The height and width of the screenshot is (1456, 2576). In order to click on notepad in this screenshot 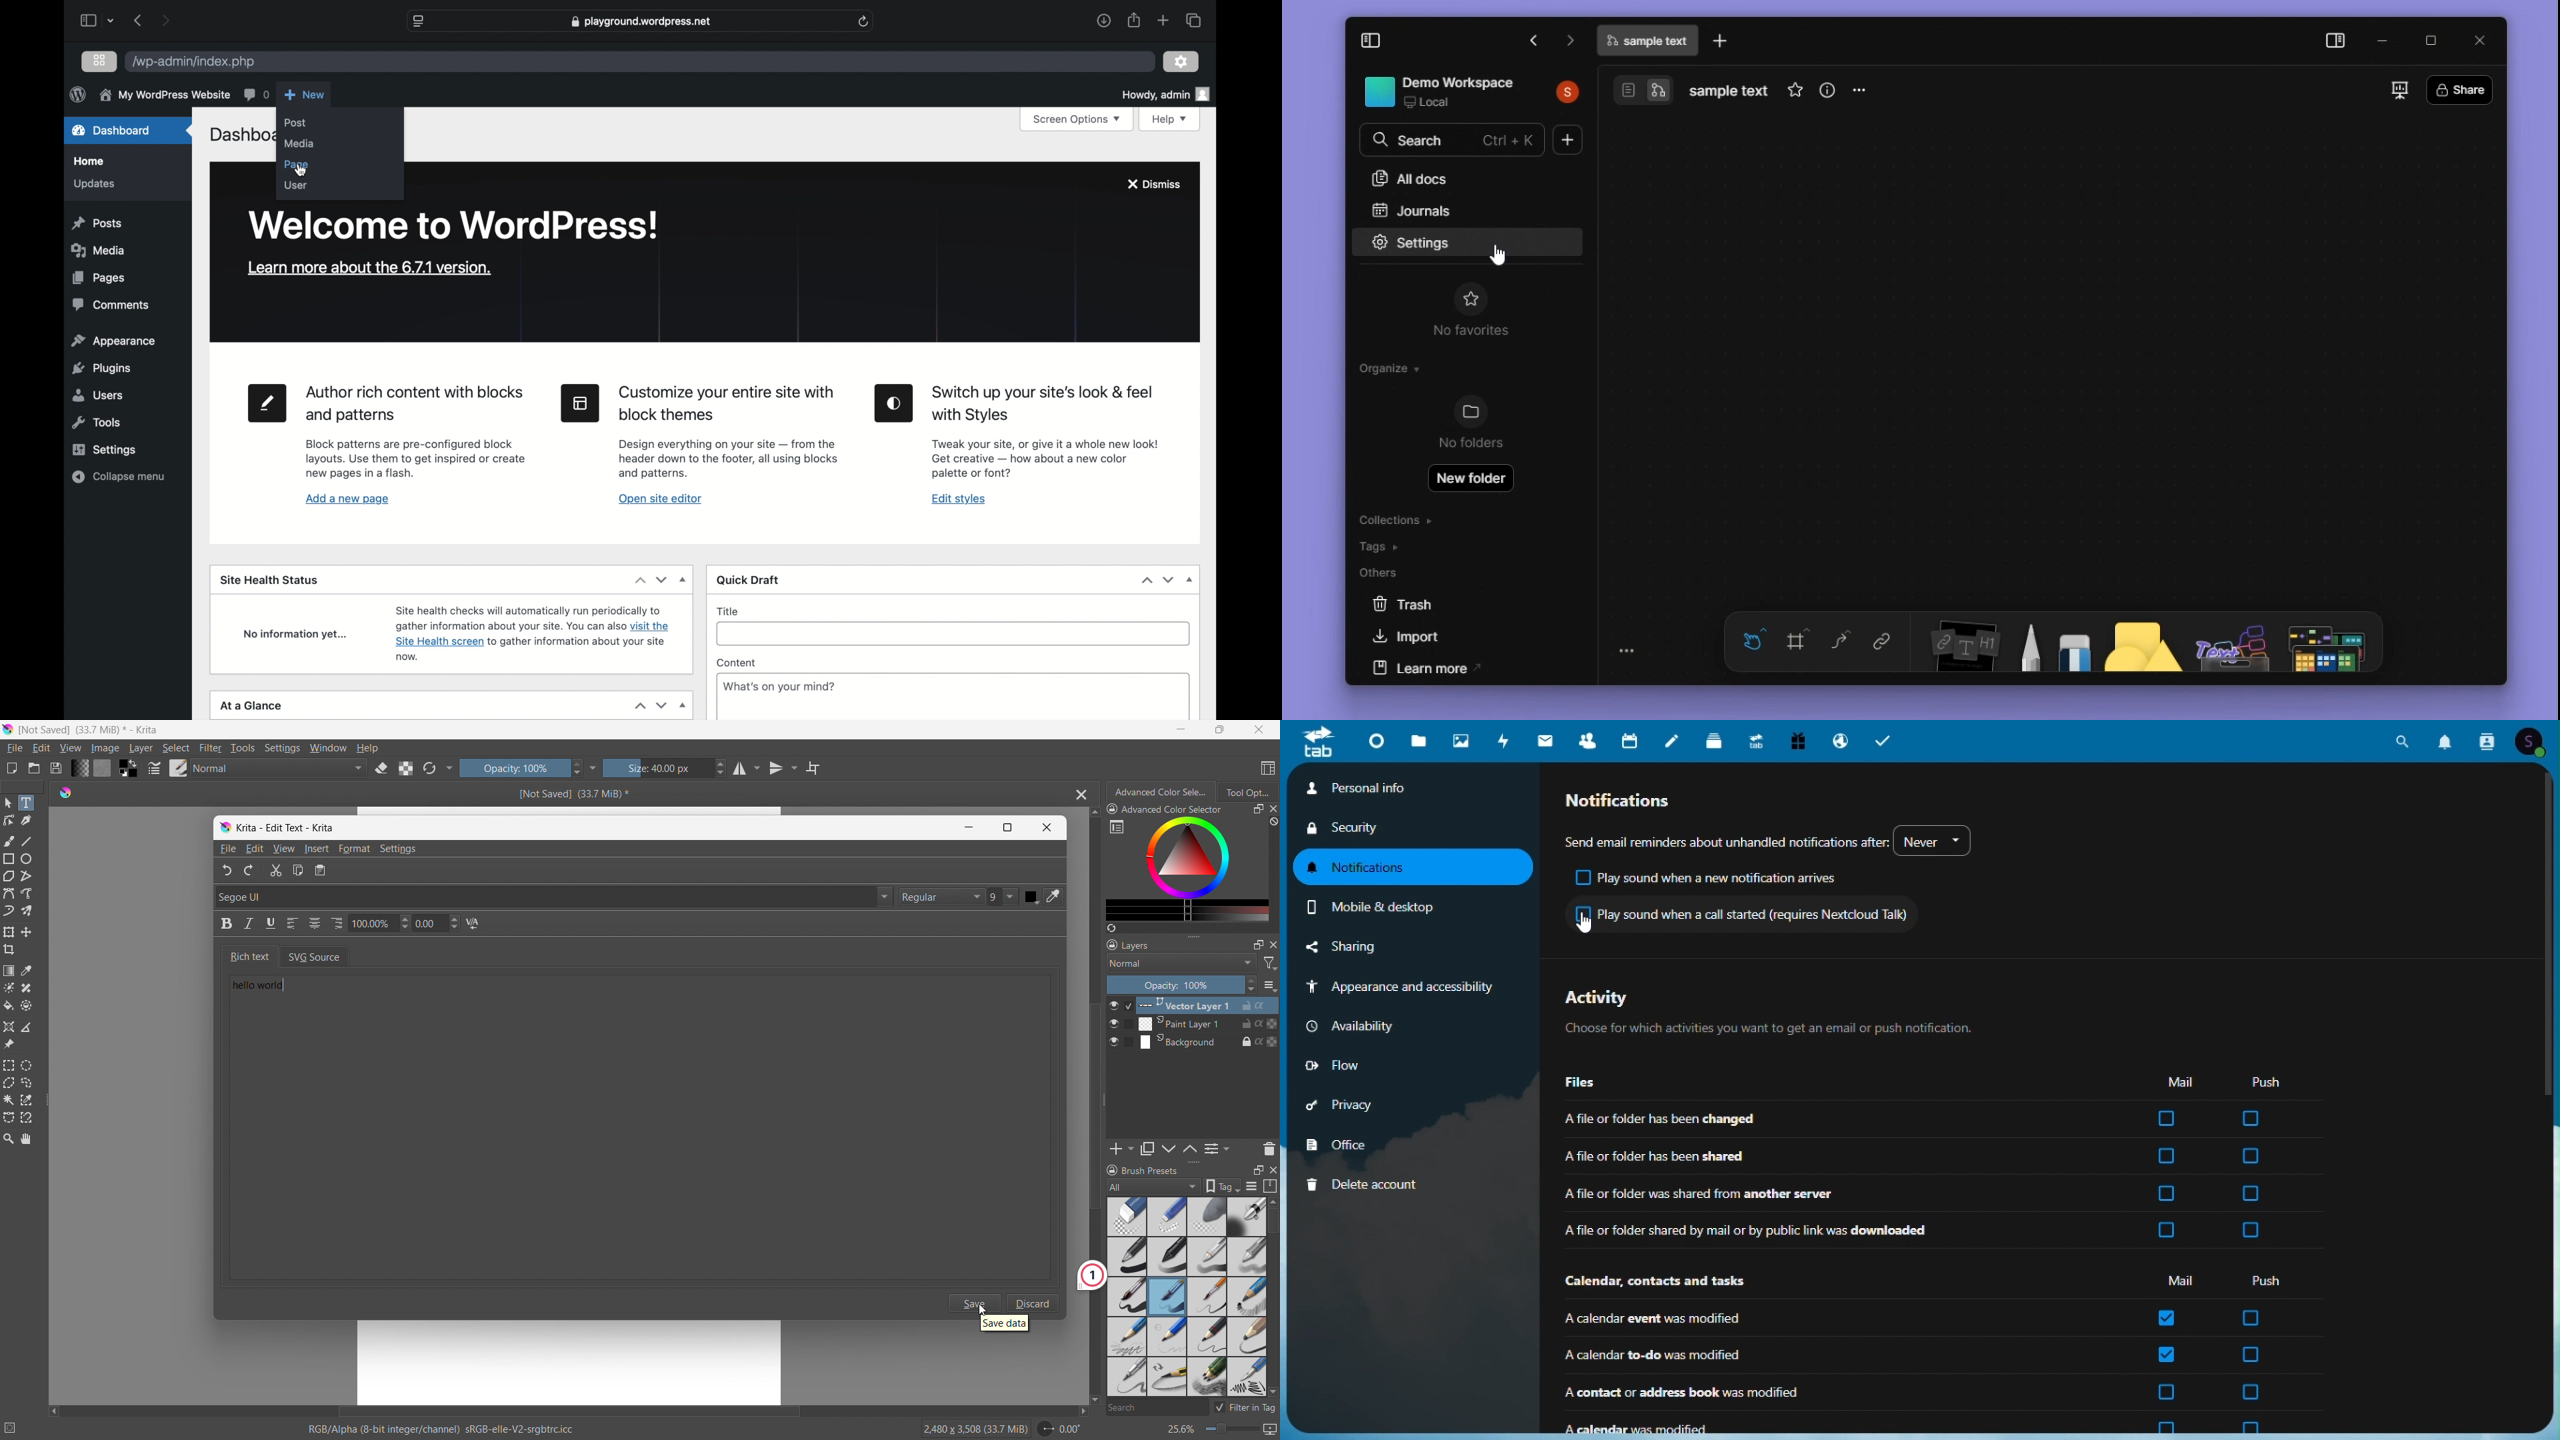, I will do `click(327, 871)`.